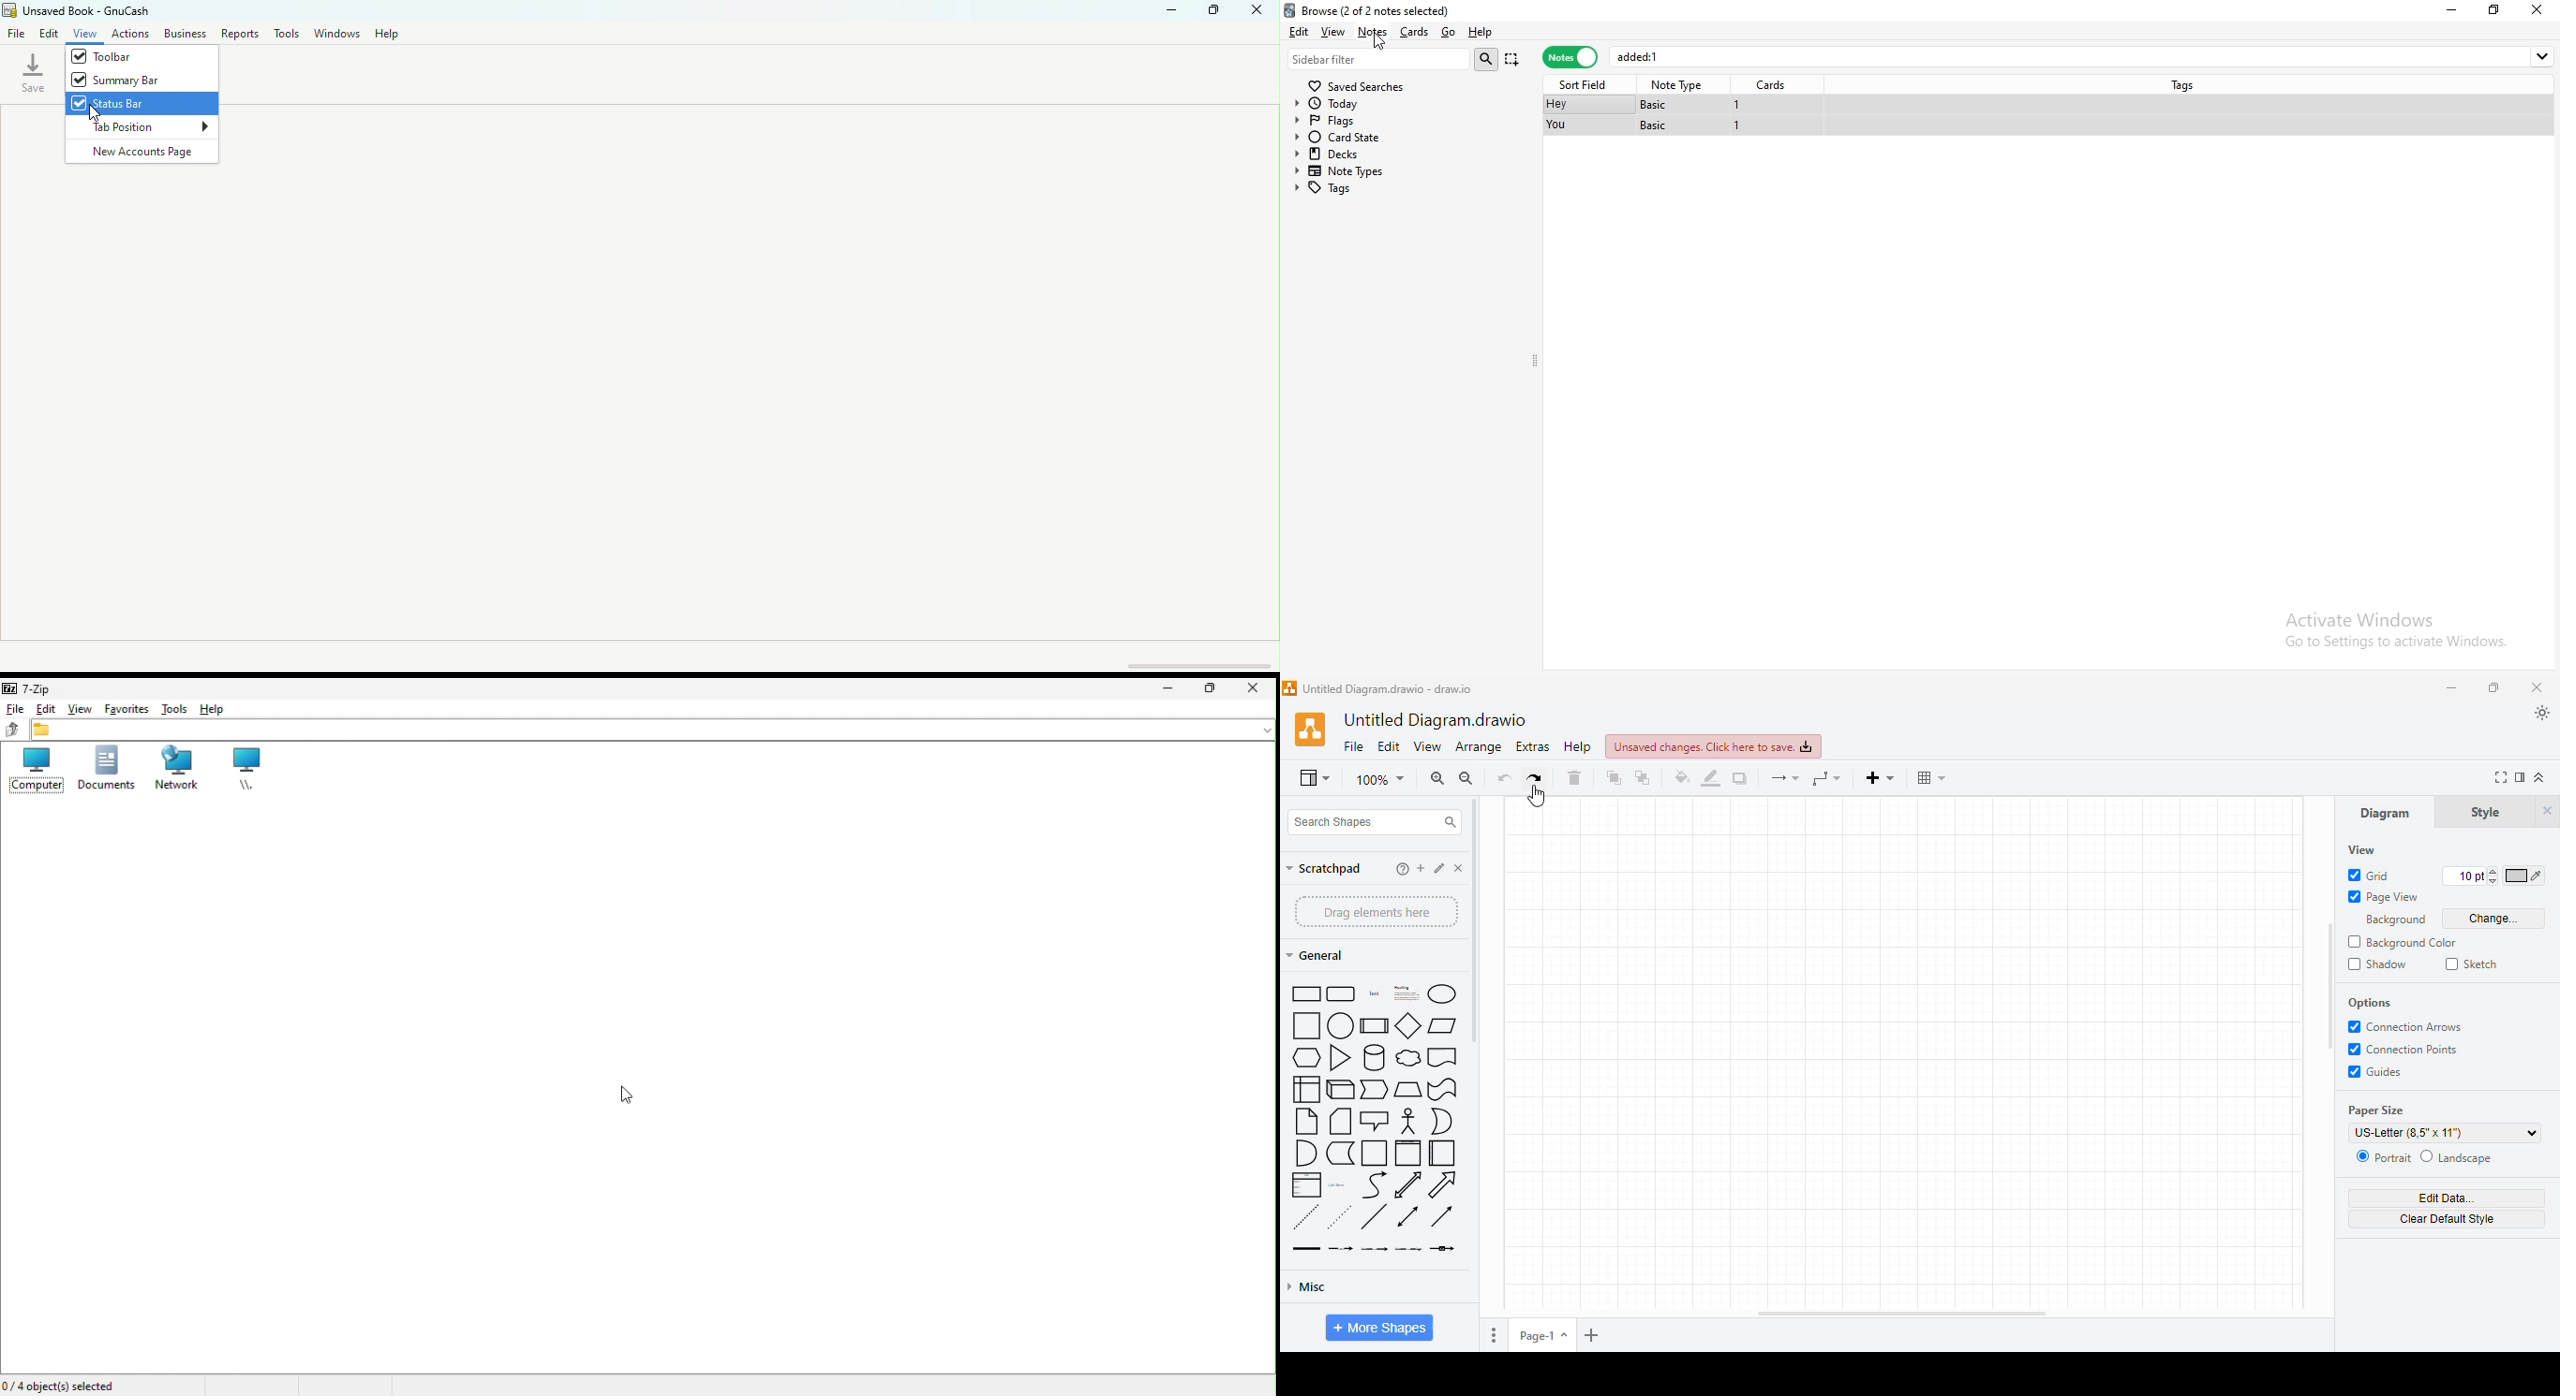  Describe the element at coordinates (214, 707) in the screenshot. I see `help` at that location.